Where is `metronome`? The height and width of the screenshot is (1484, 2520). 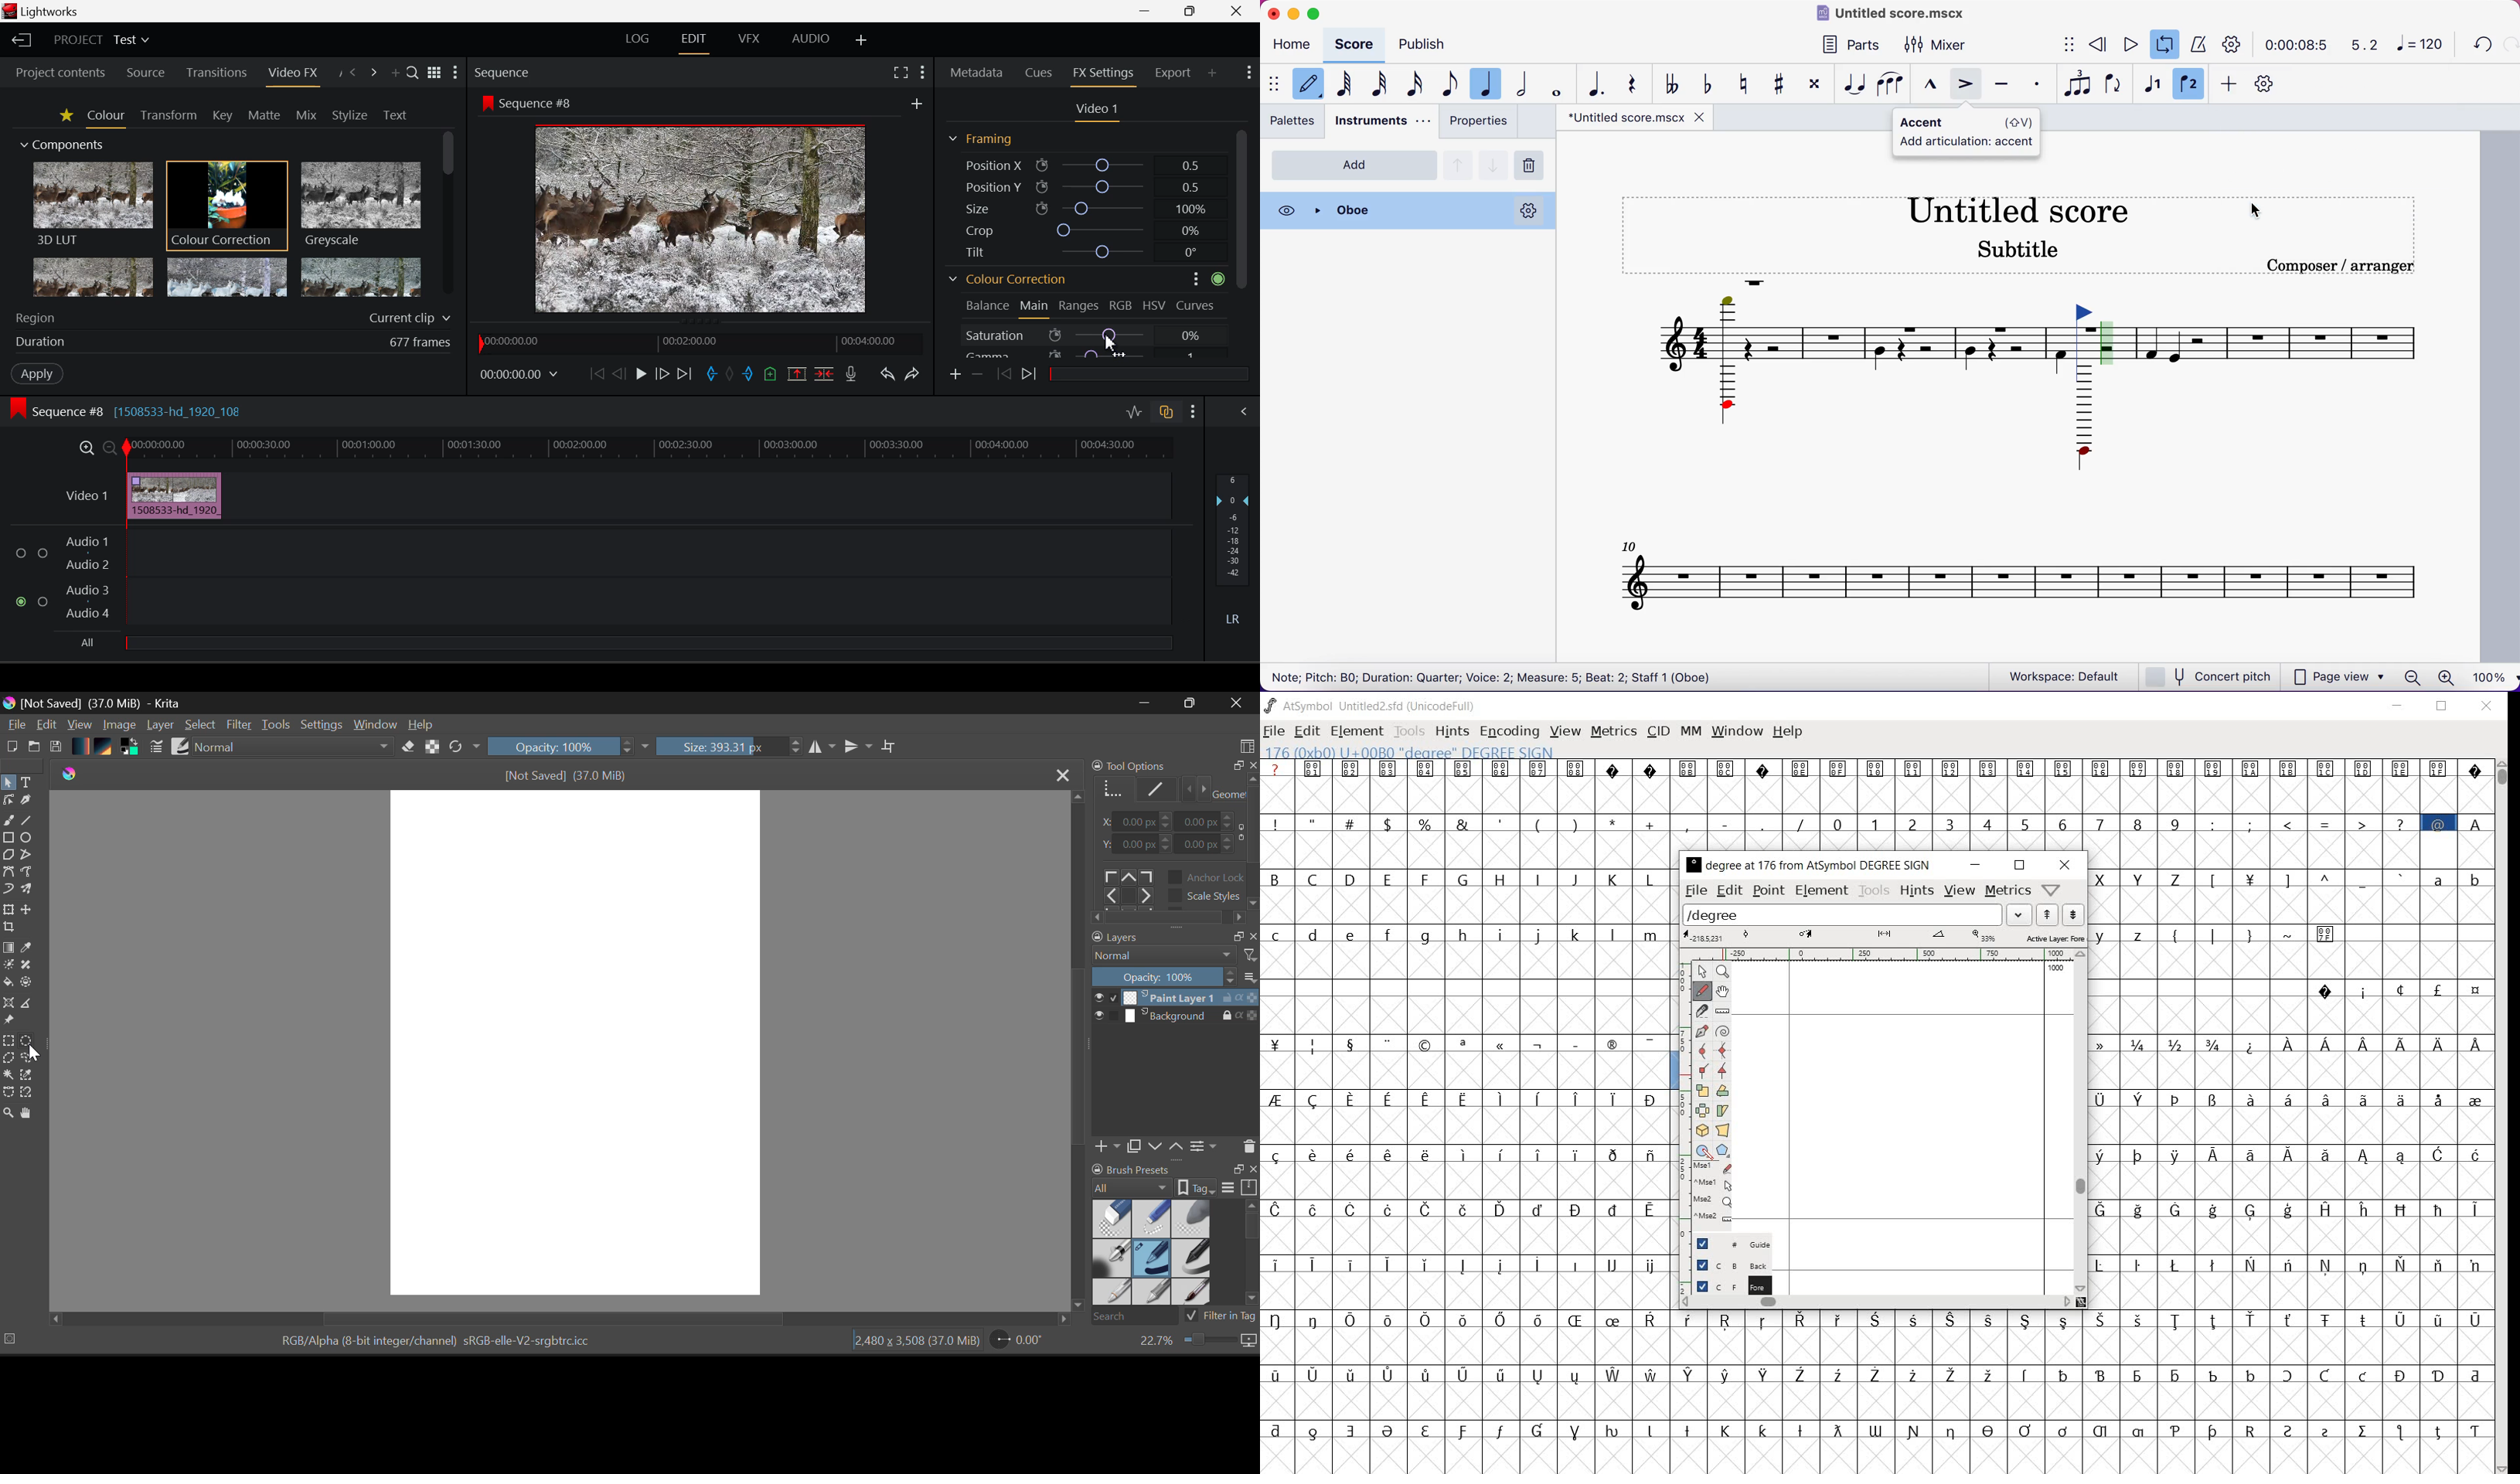
metronome is located at coordinates (2199, 43).